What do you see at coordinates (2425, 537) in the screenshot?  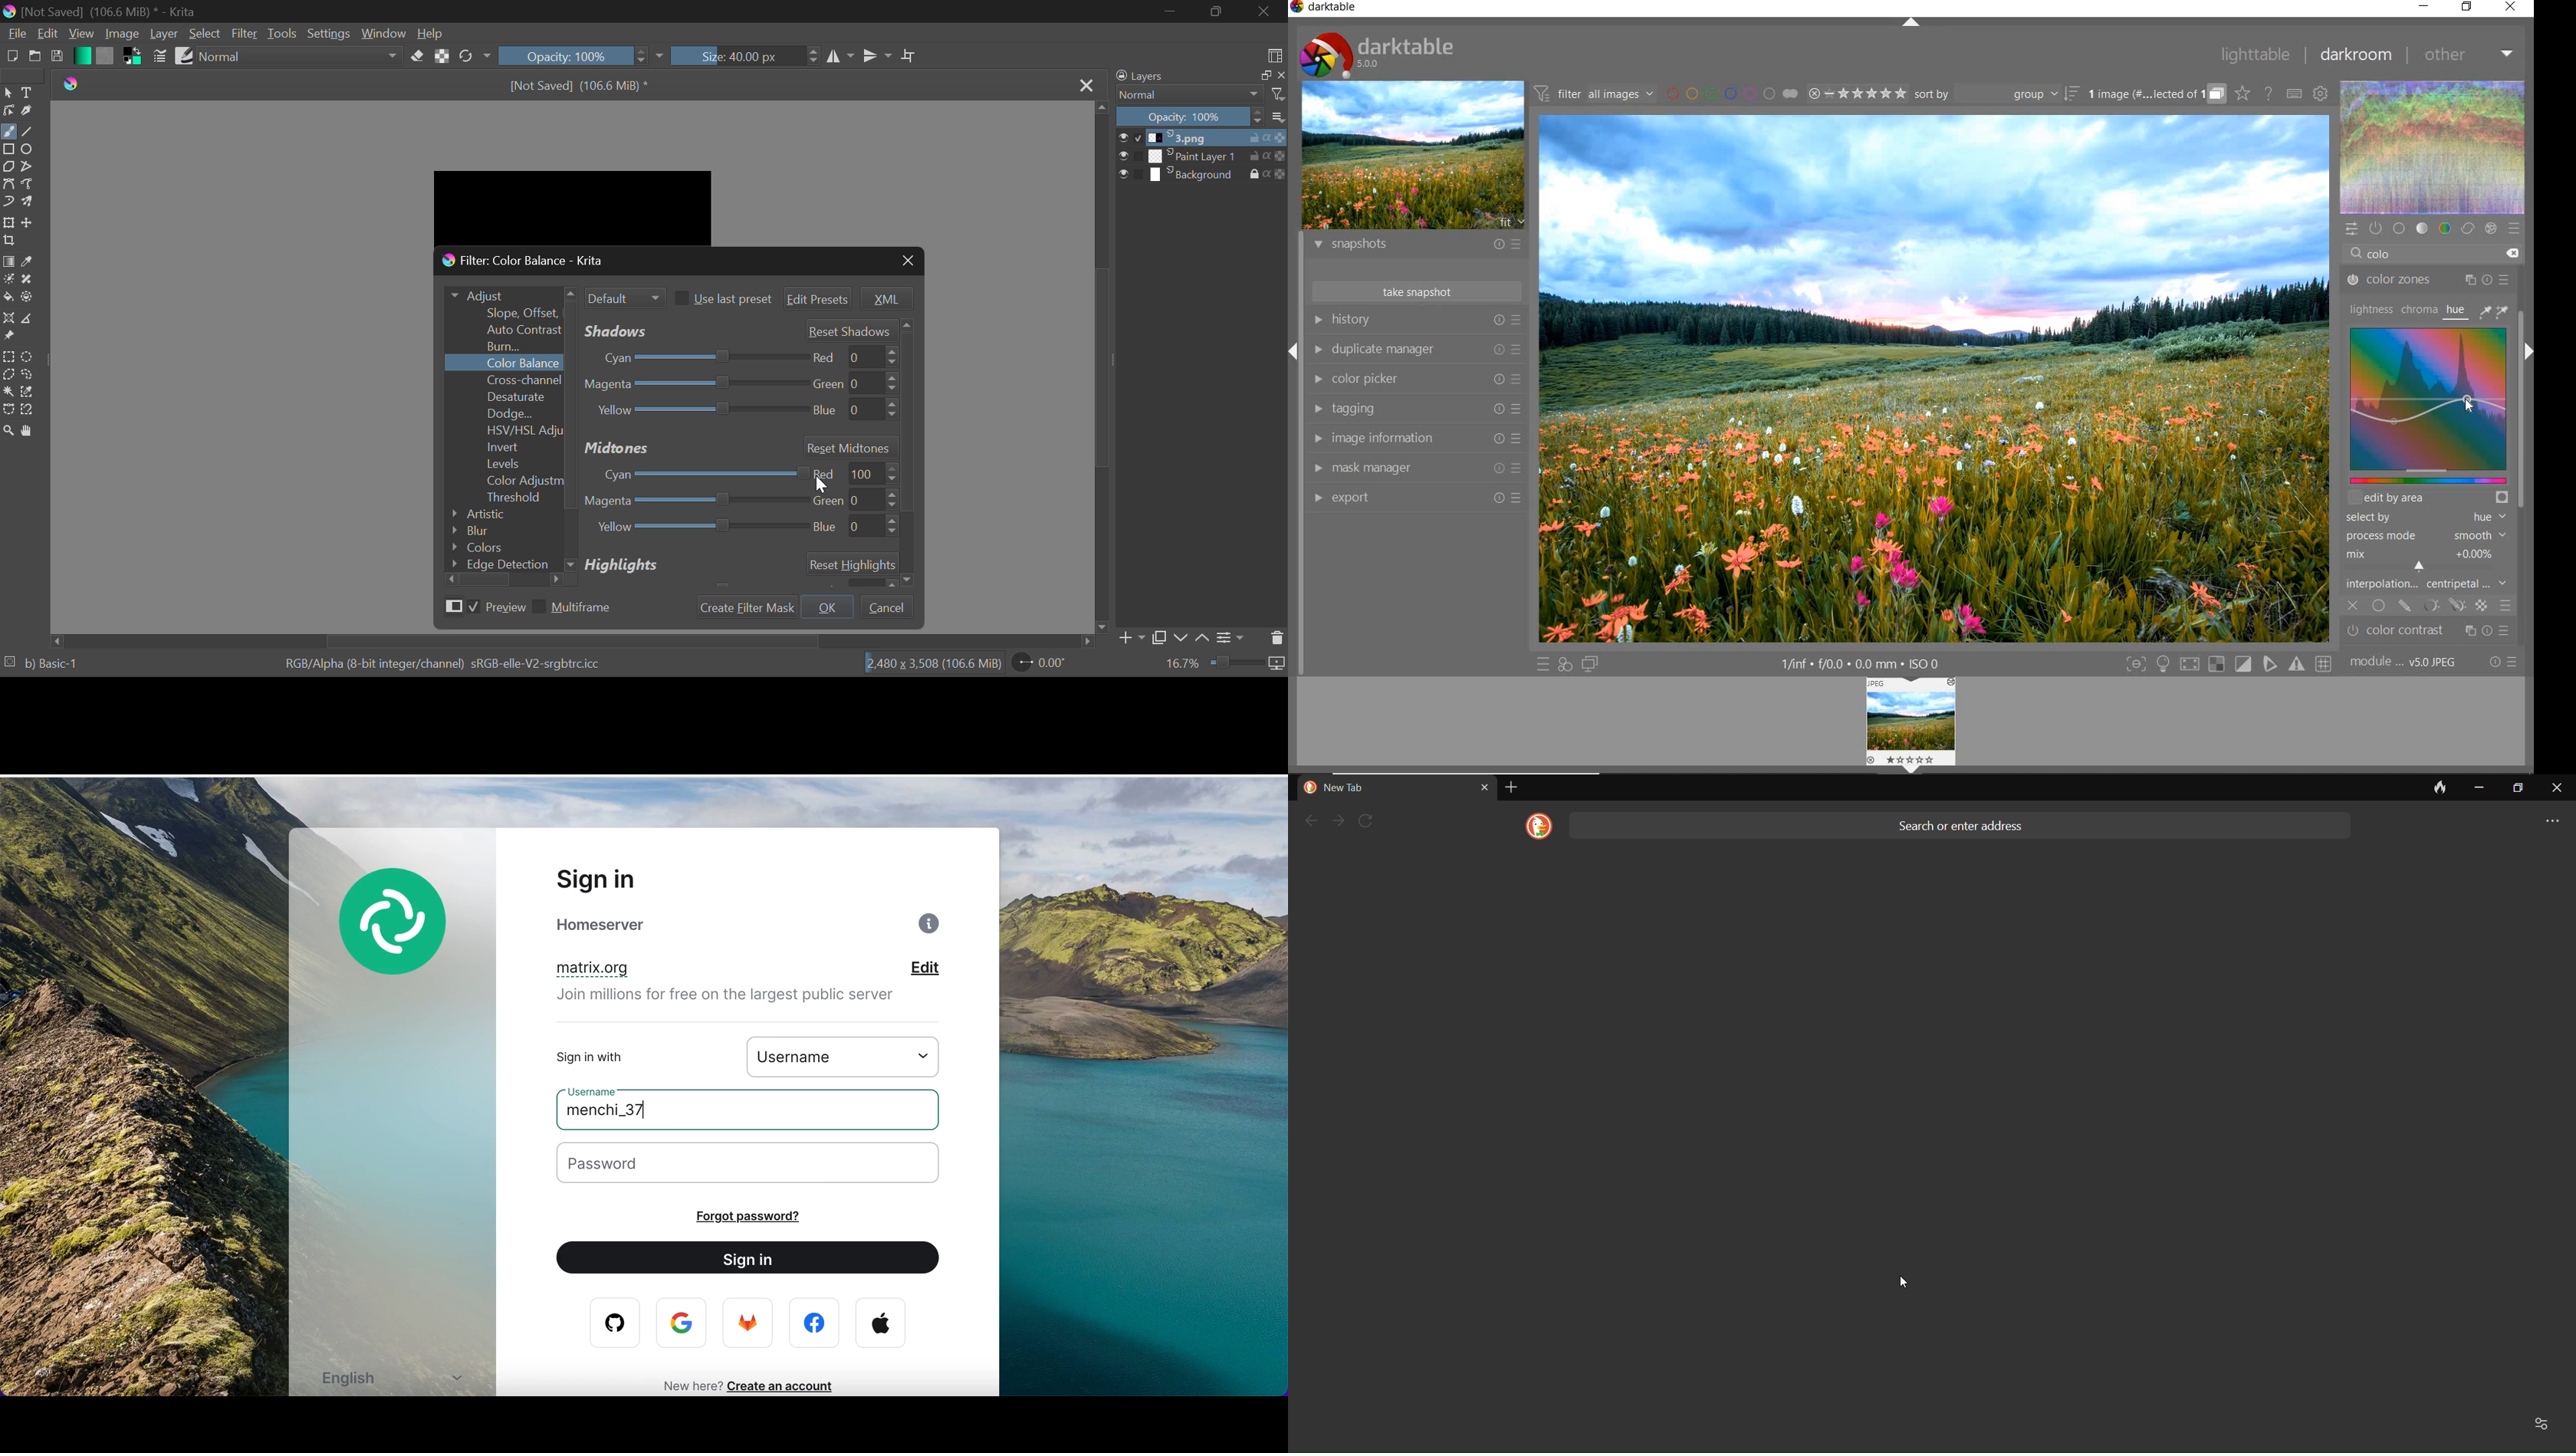 I see `process mode` at bounding box center [2425, 537].